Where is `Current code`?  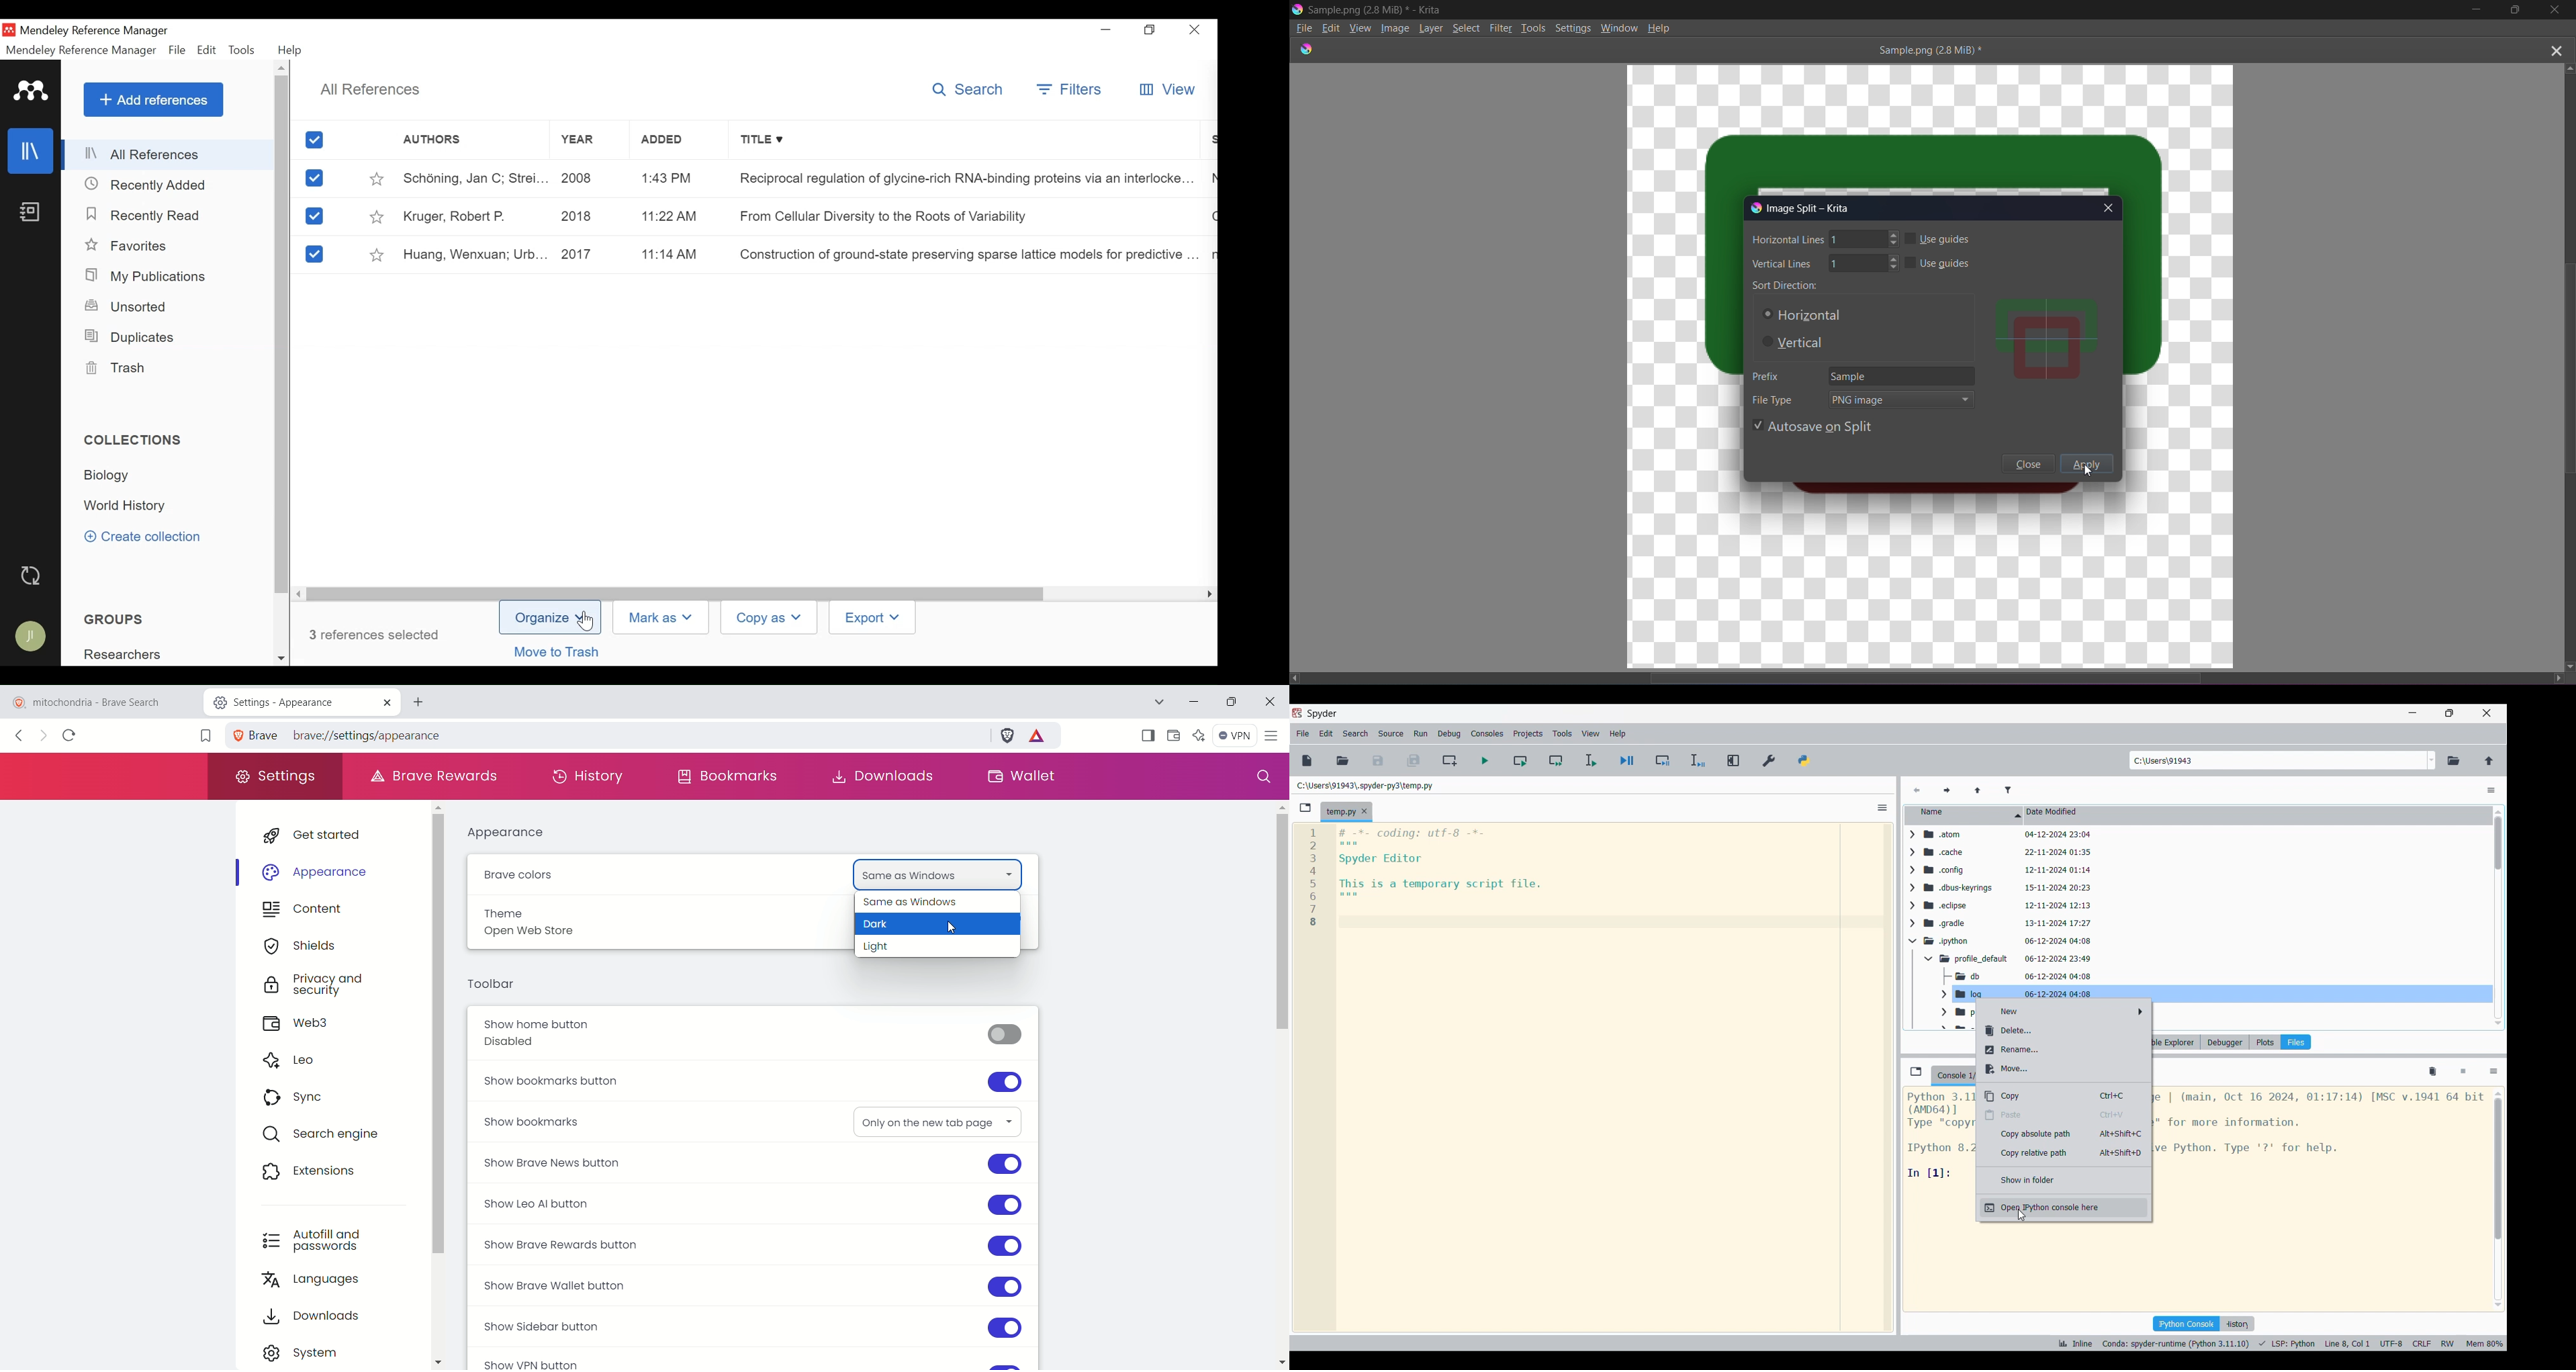
Current code is located at coordinates (1420, 878).